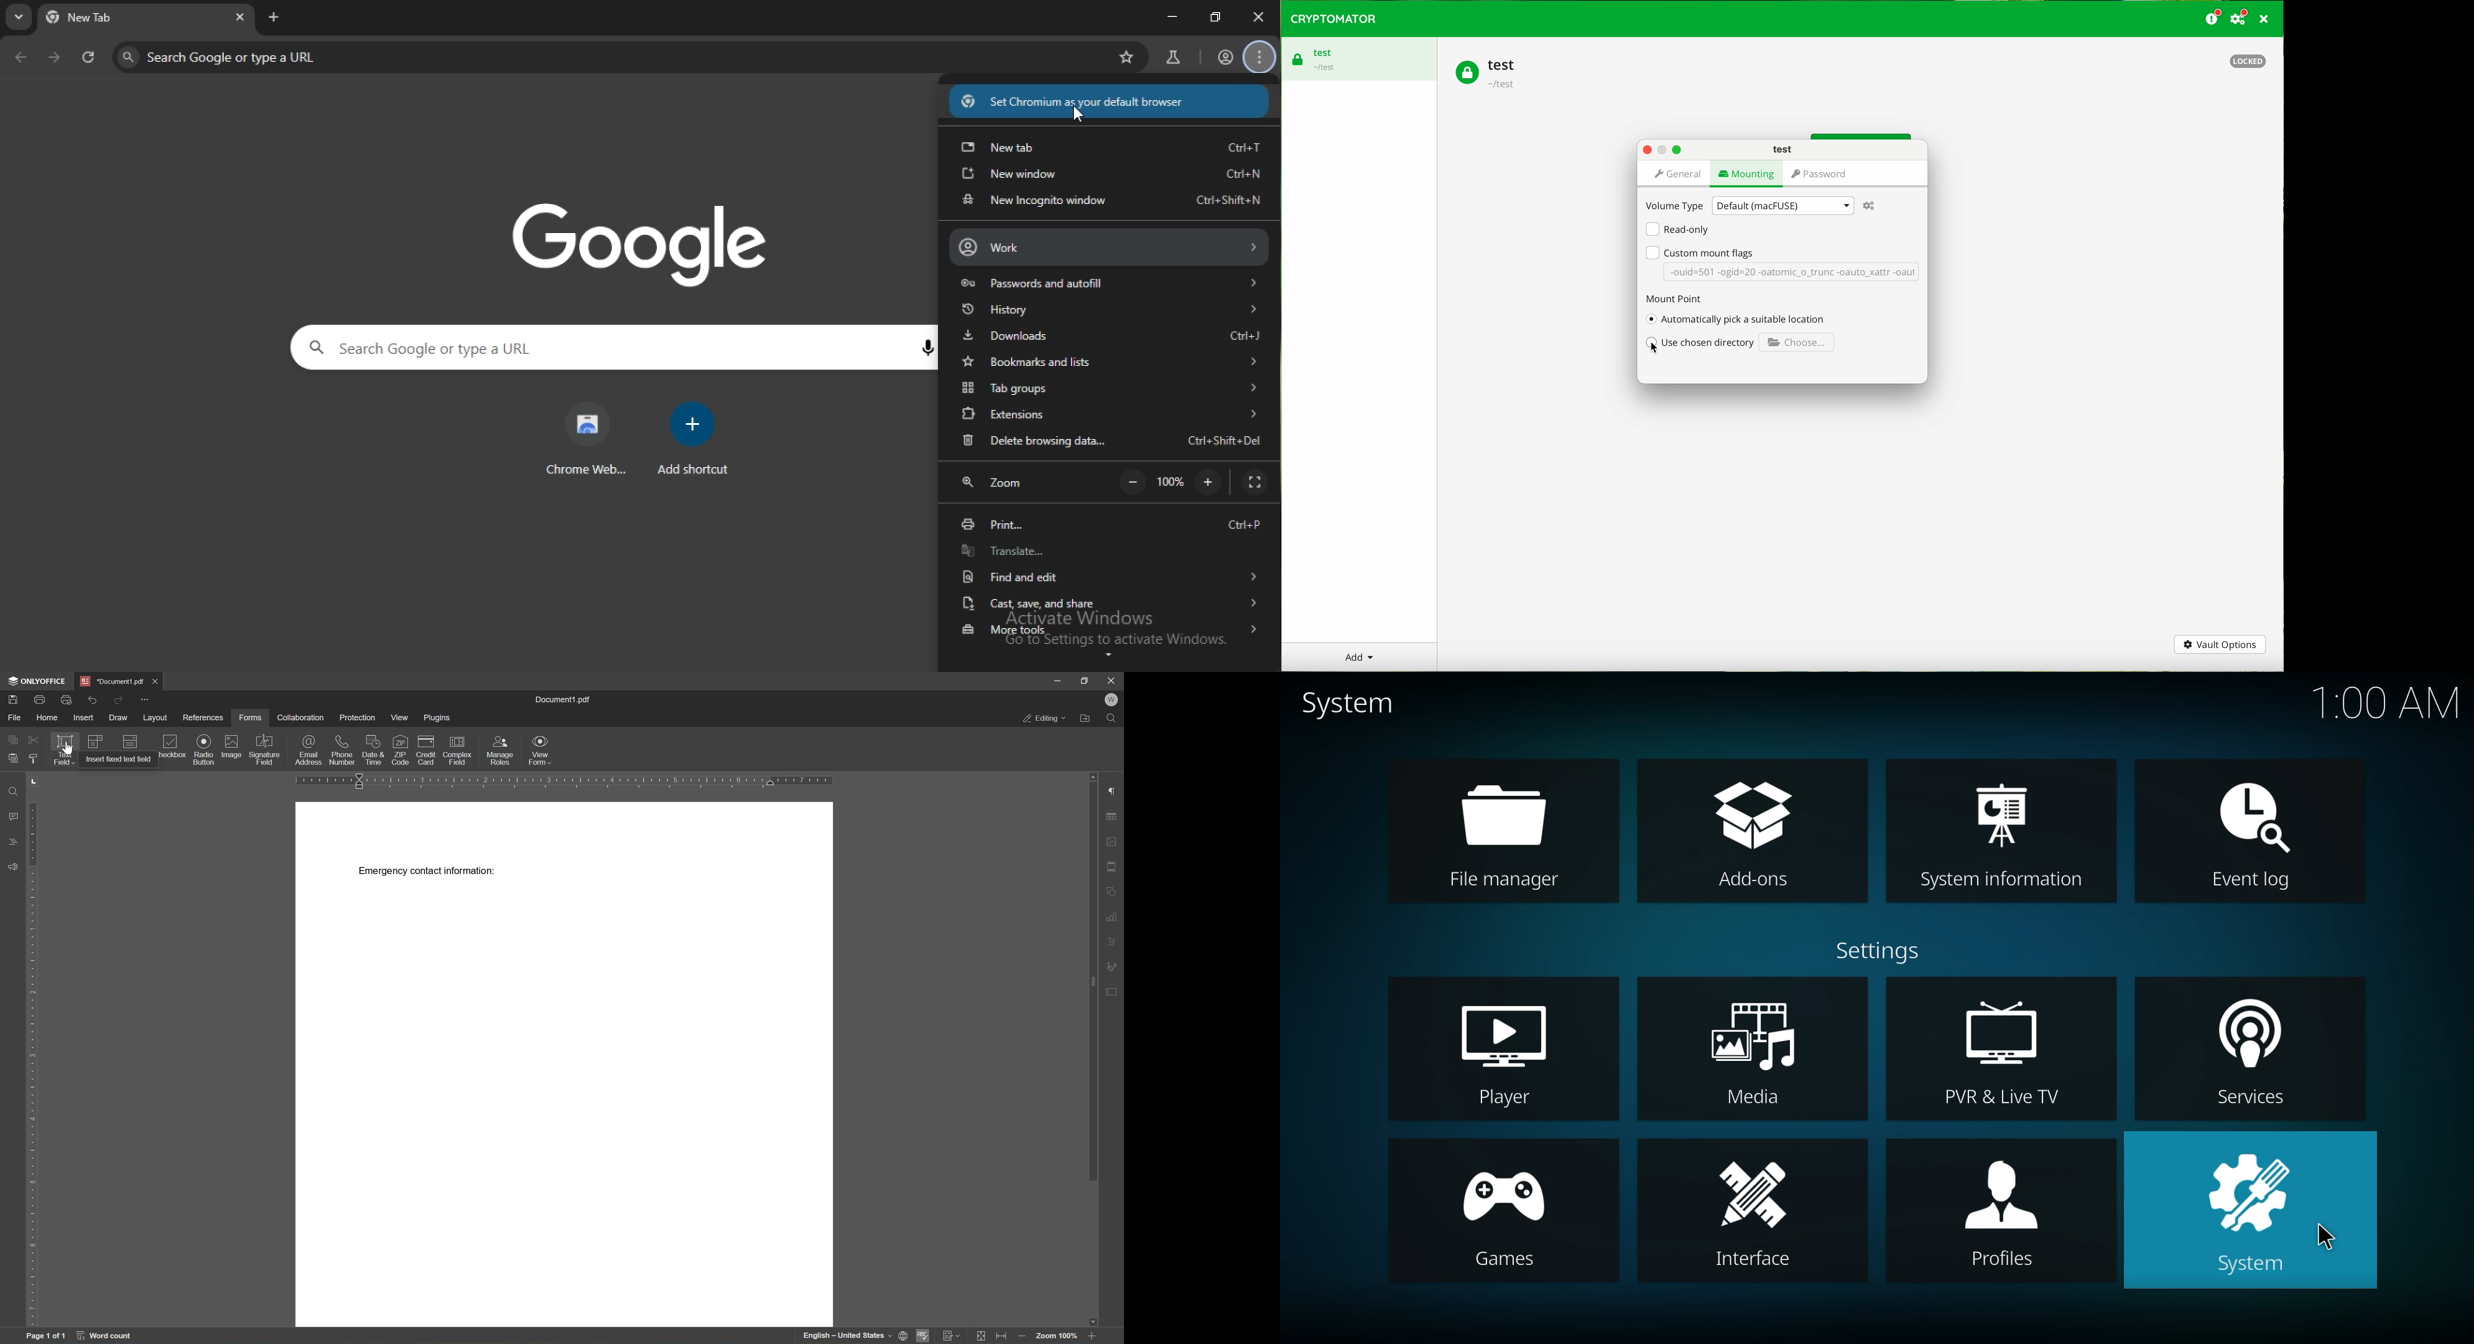  I want to click on work, so click(1108, 247).